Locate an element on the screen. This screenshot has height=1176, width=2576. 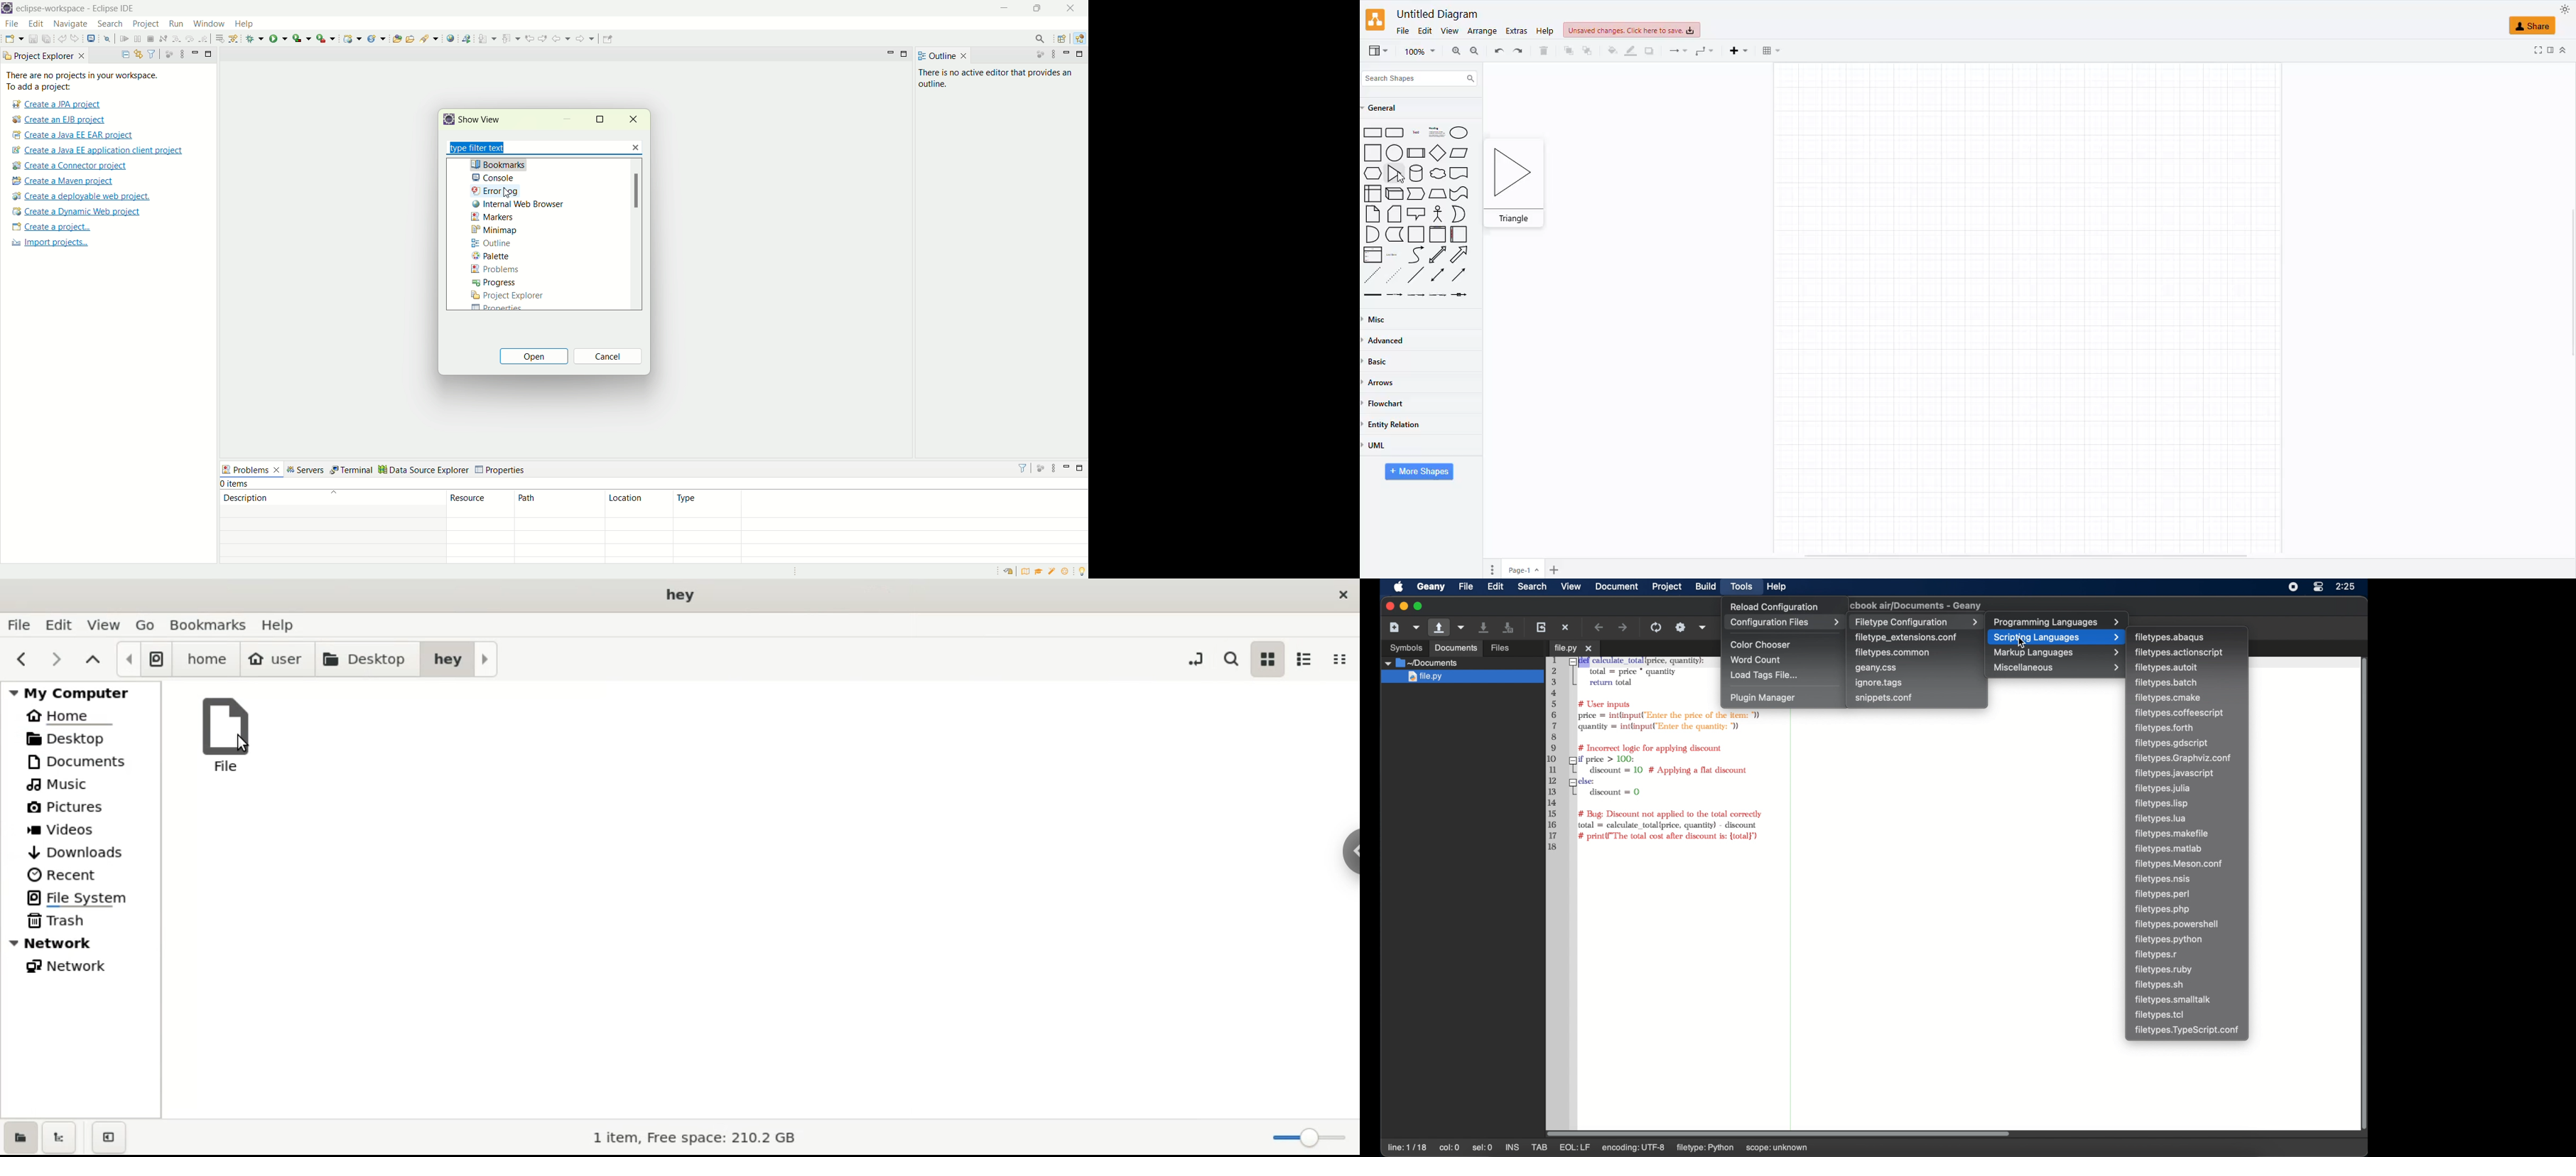
show treeview is located at coordinates (60, 1137).